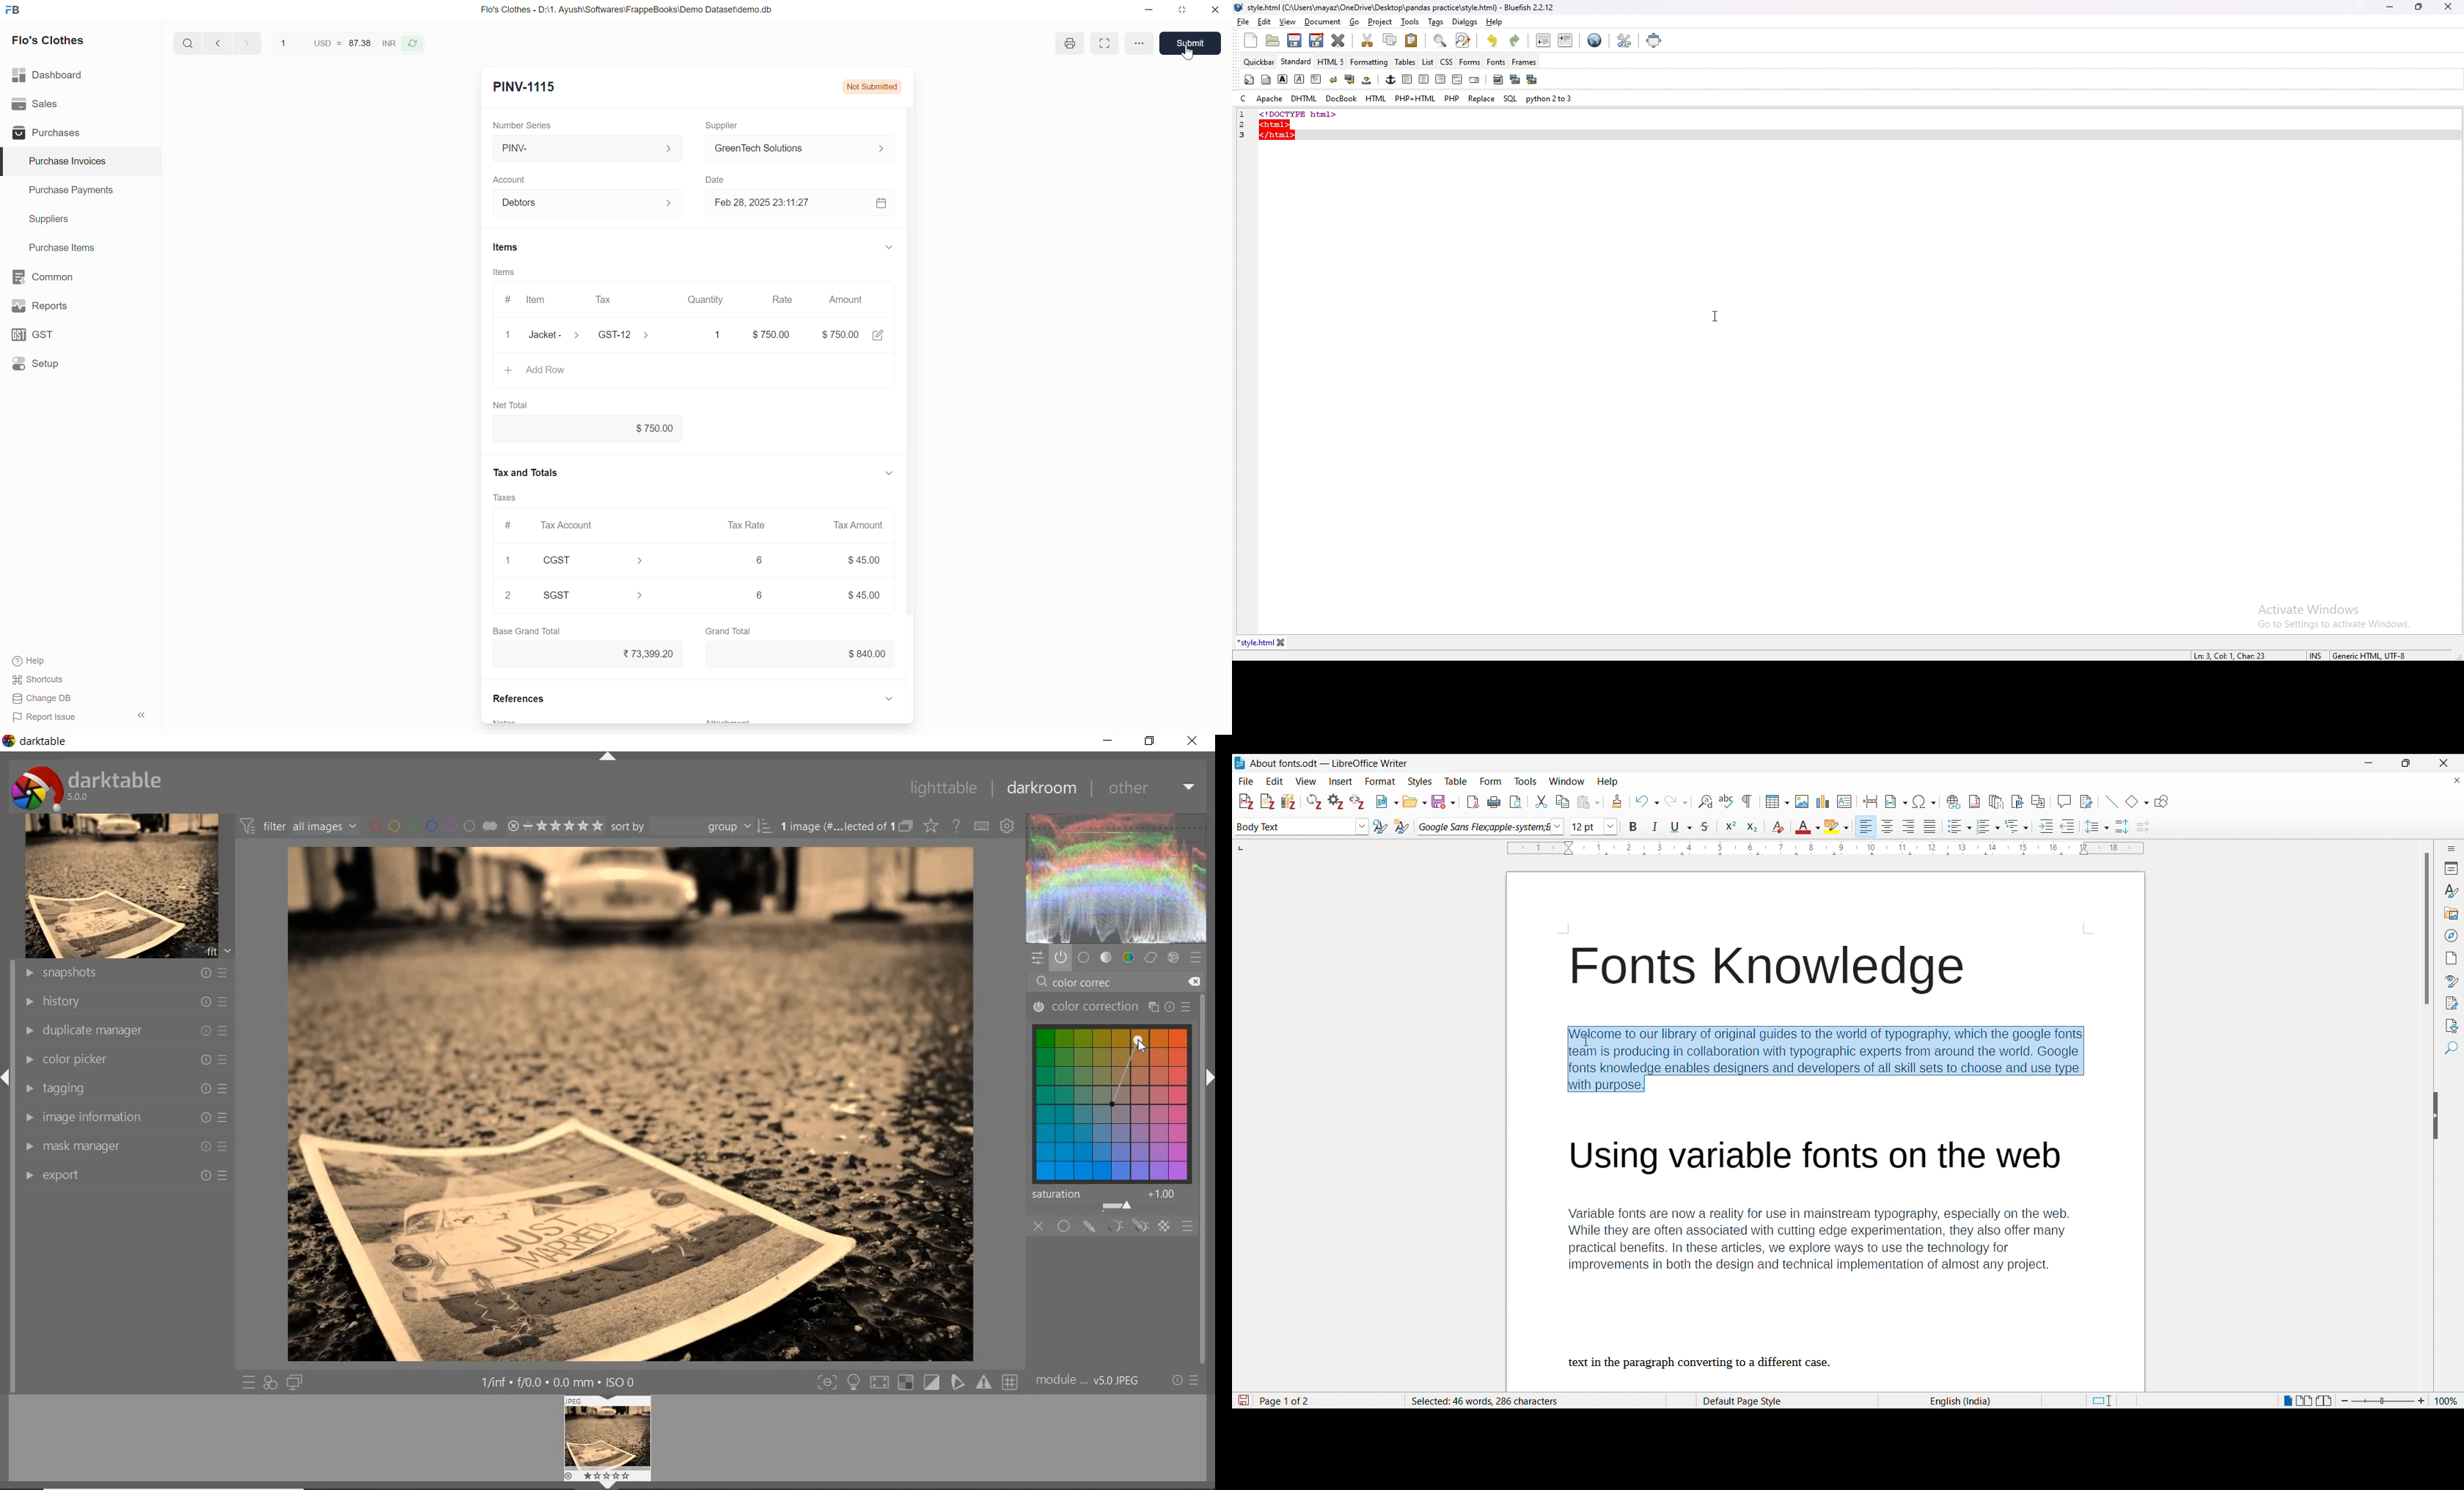 The width and height of the screenshot is (2464, 1512). What do you see at coordinates (2452, 1004) in the screenshot?
I see `Manage changes` at bounding box center [2452, 1004].